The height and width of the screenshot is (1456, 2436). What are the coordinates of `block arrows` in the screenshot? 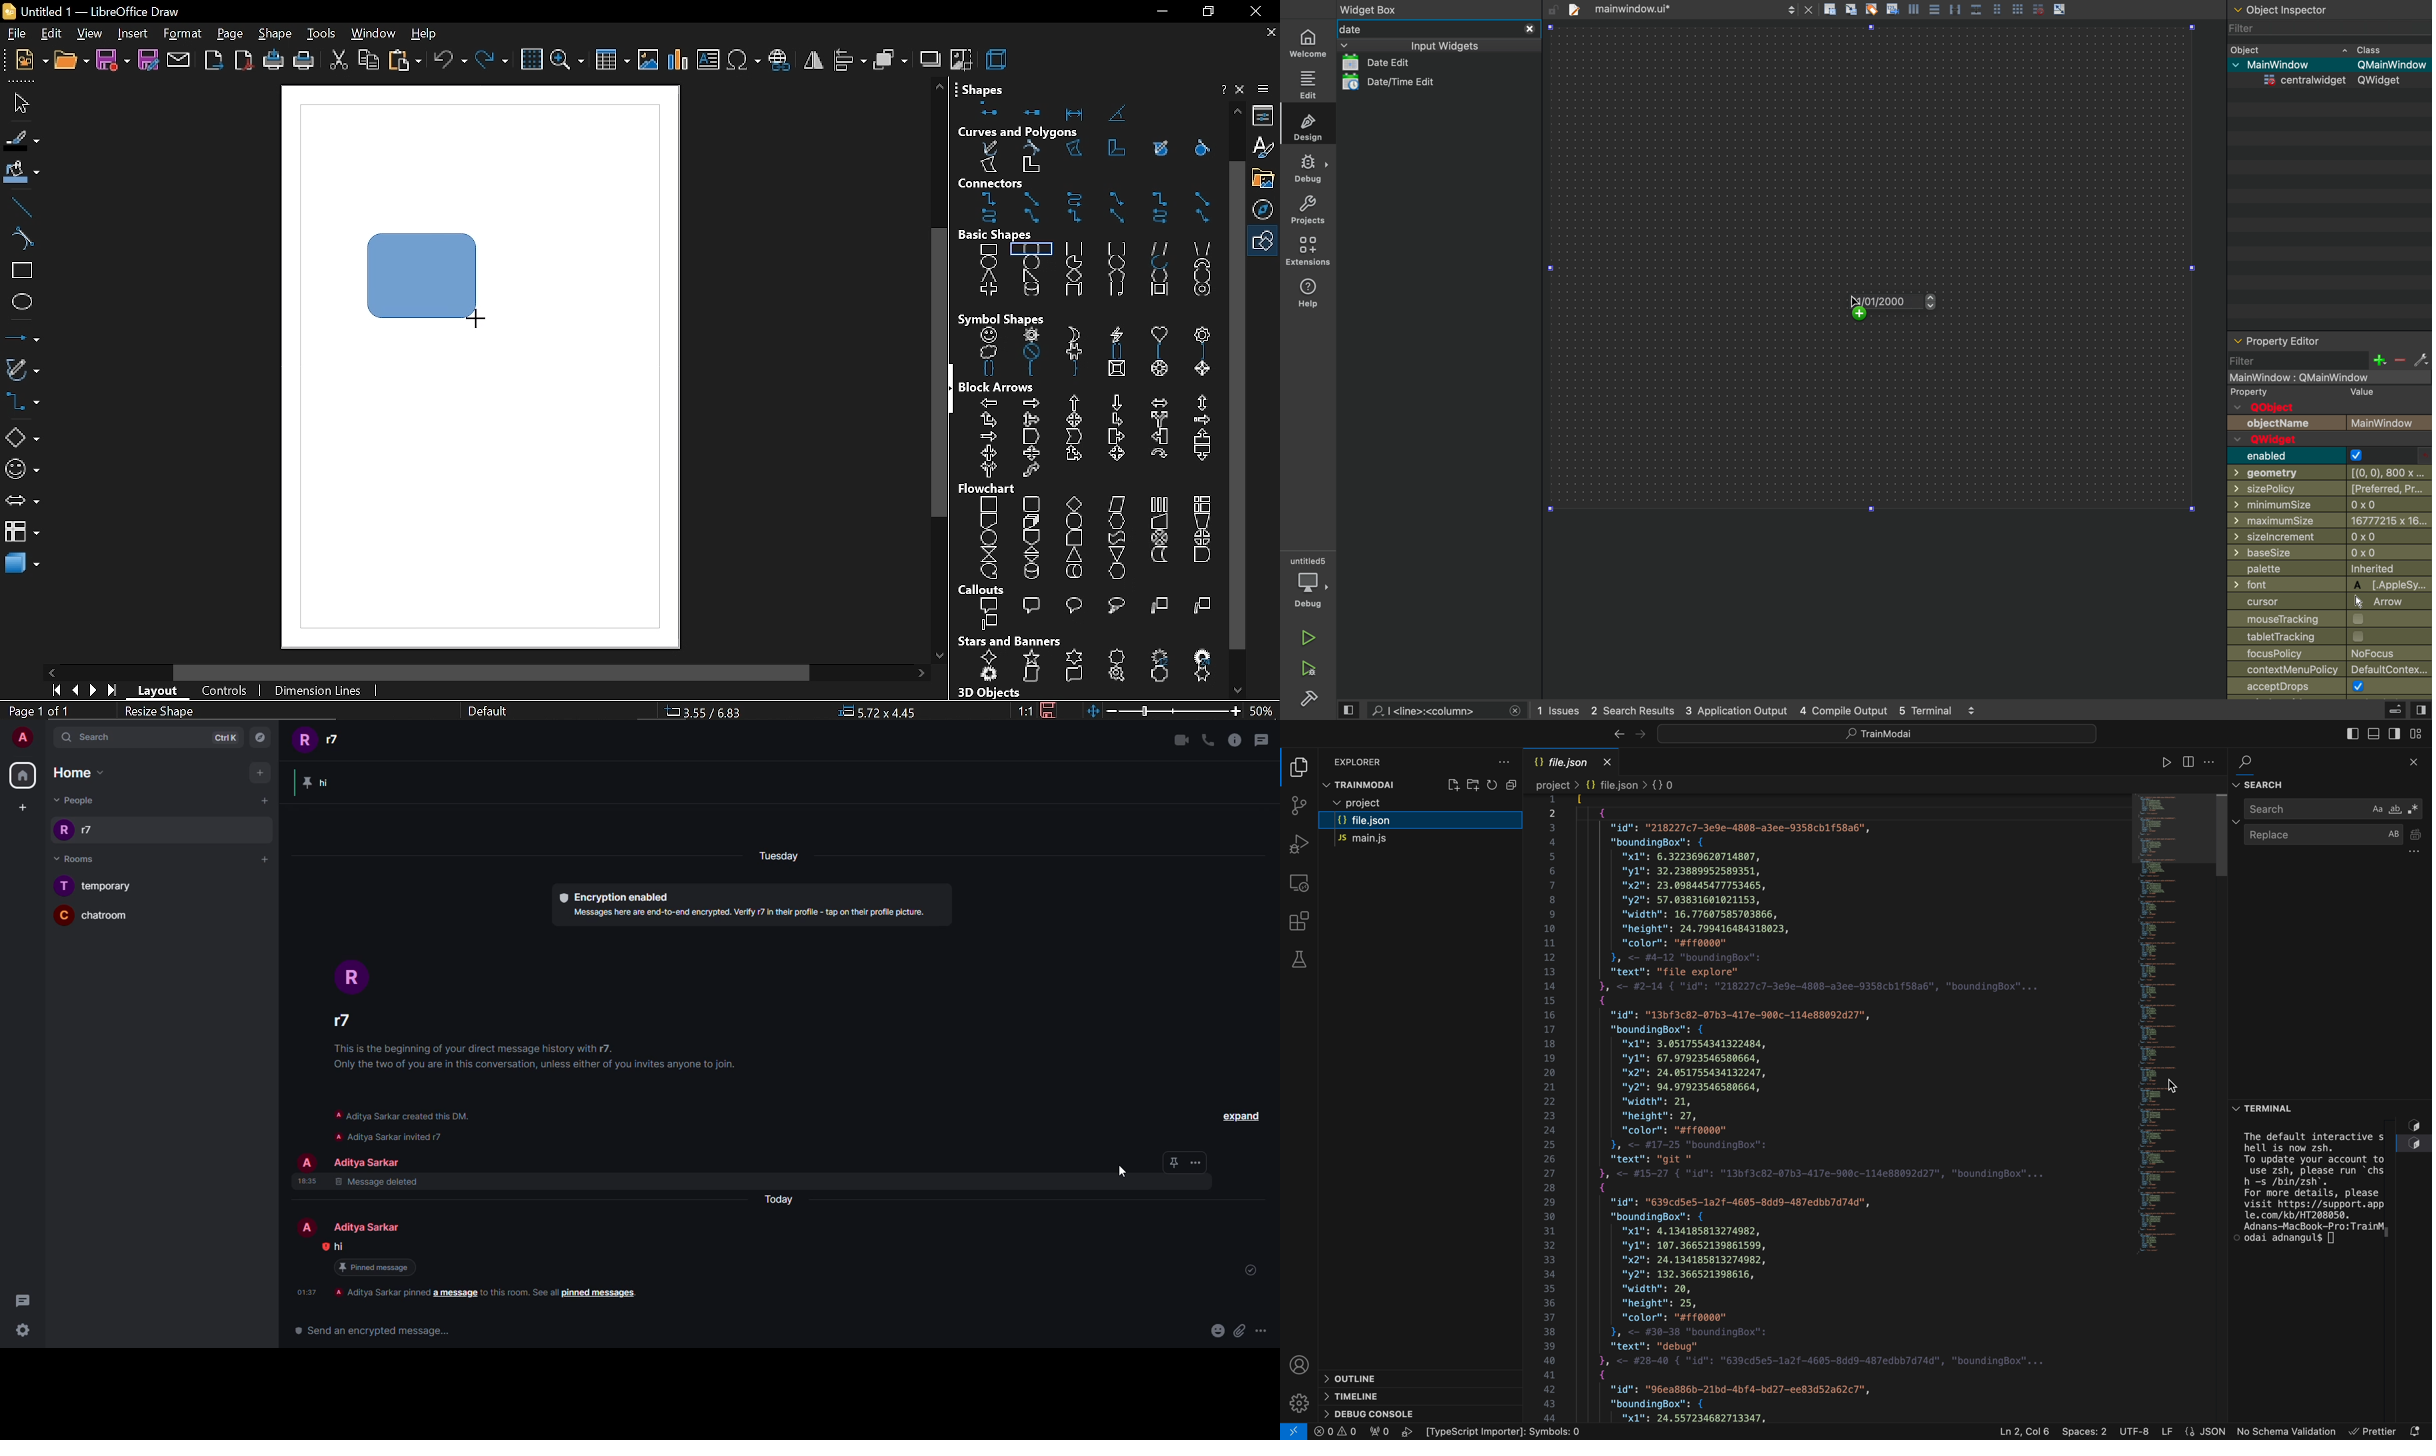 It's located at (1090, 438).